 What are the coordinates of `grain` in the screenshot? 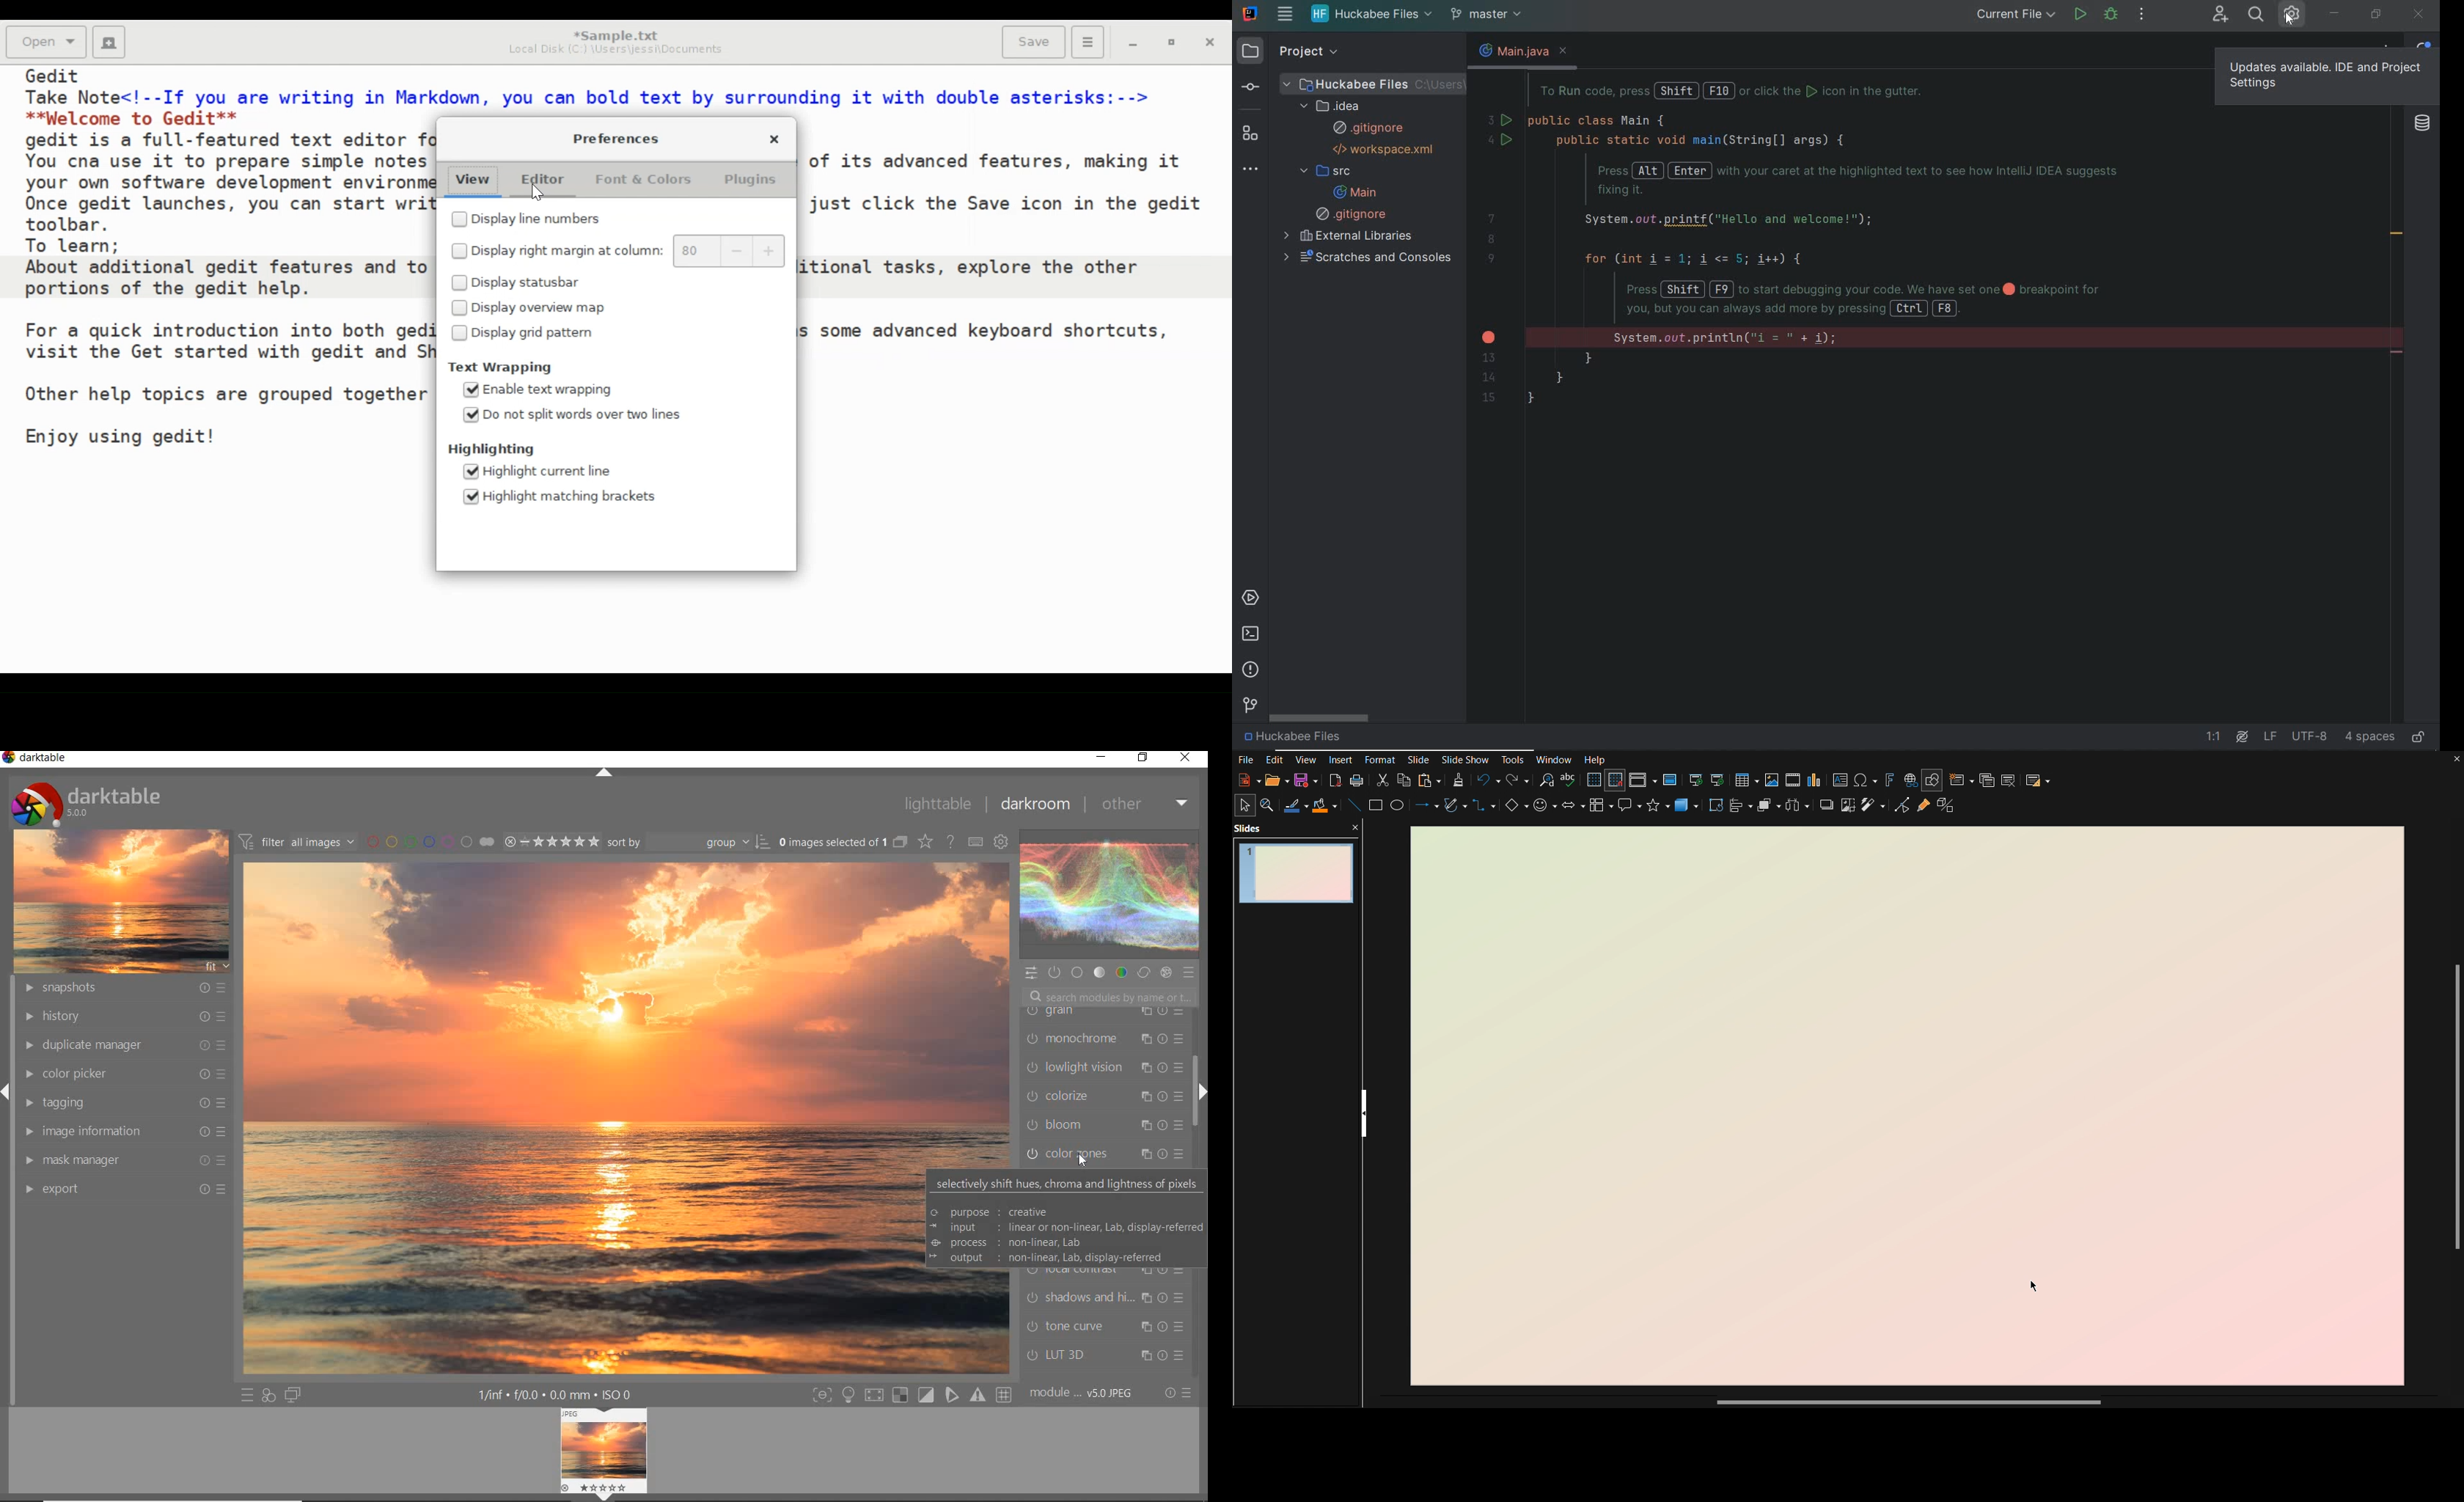 It's located at (1102, 1016).